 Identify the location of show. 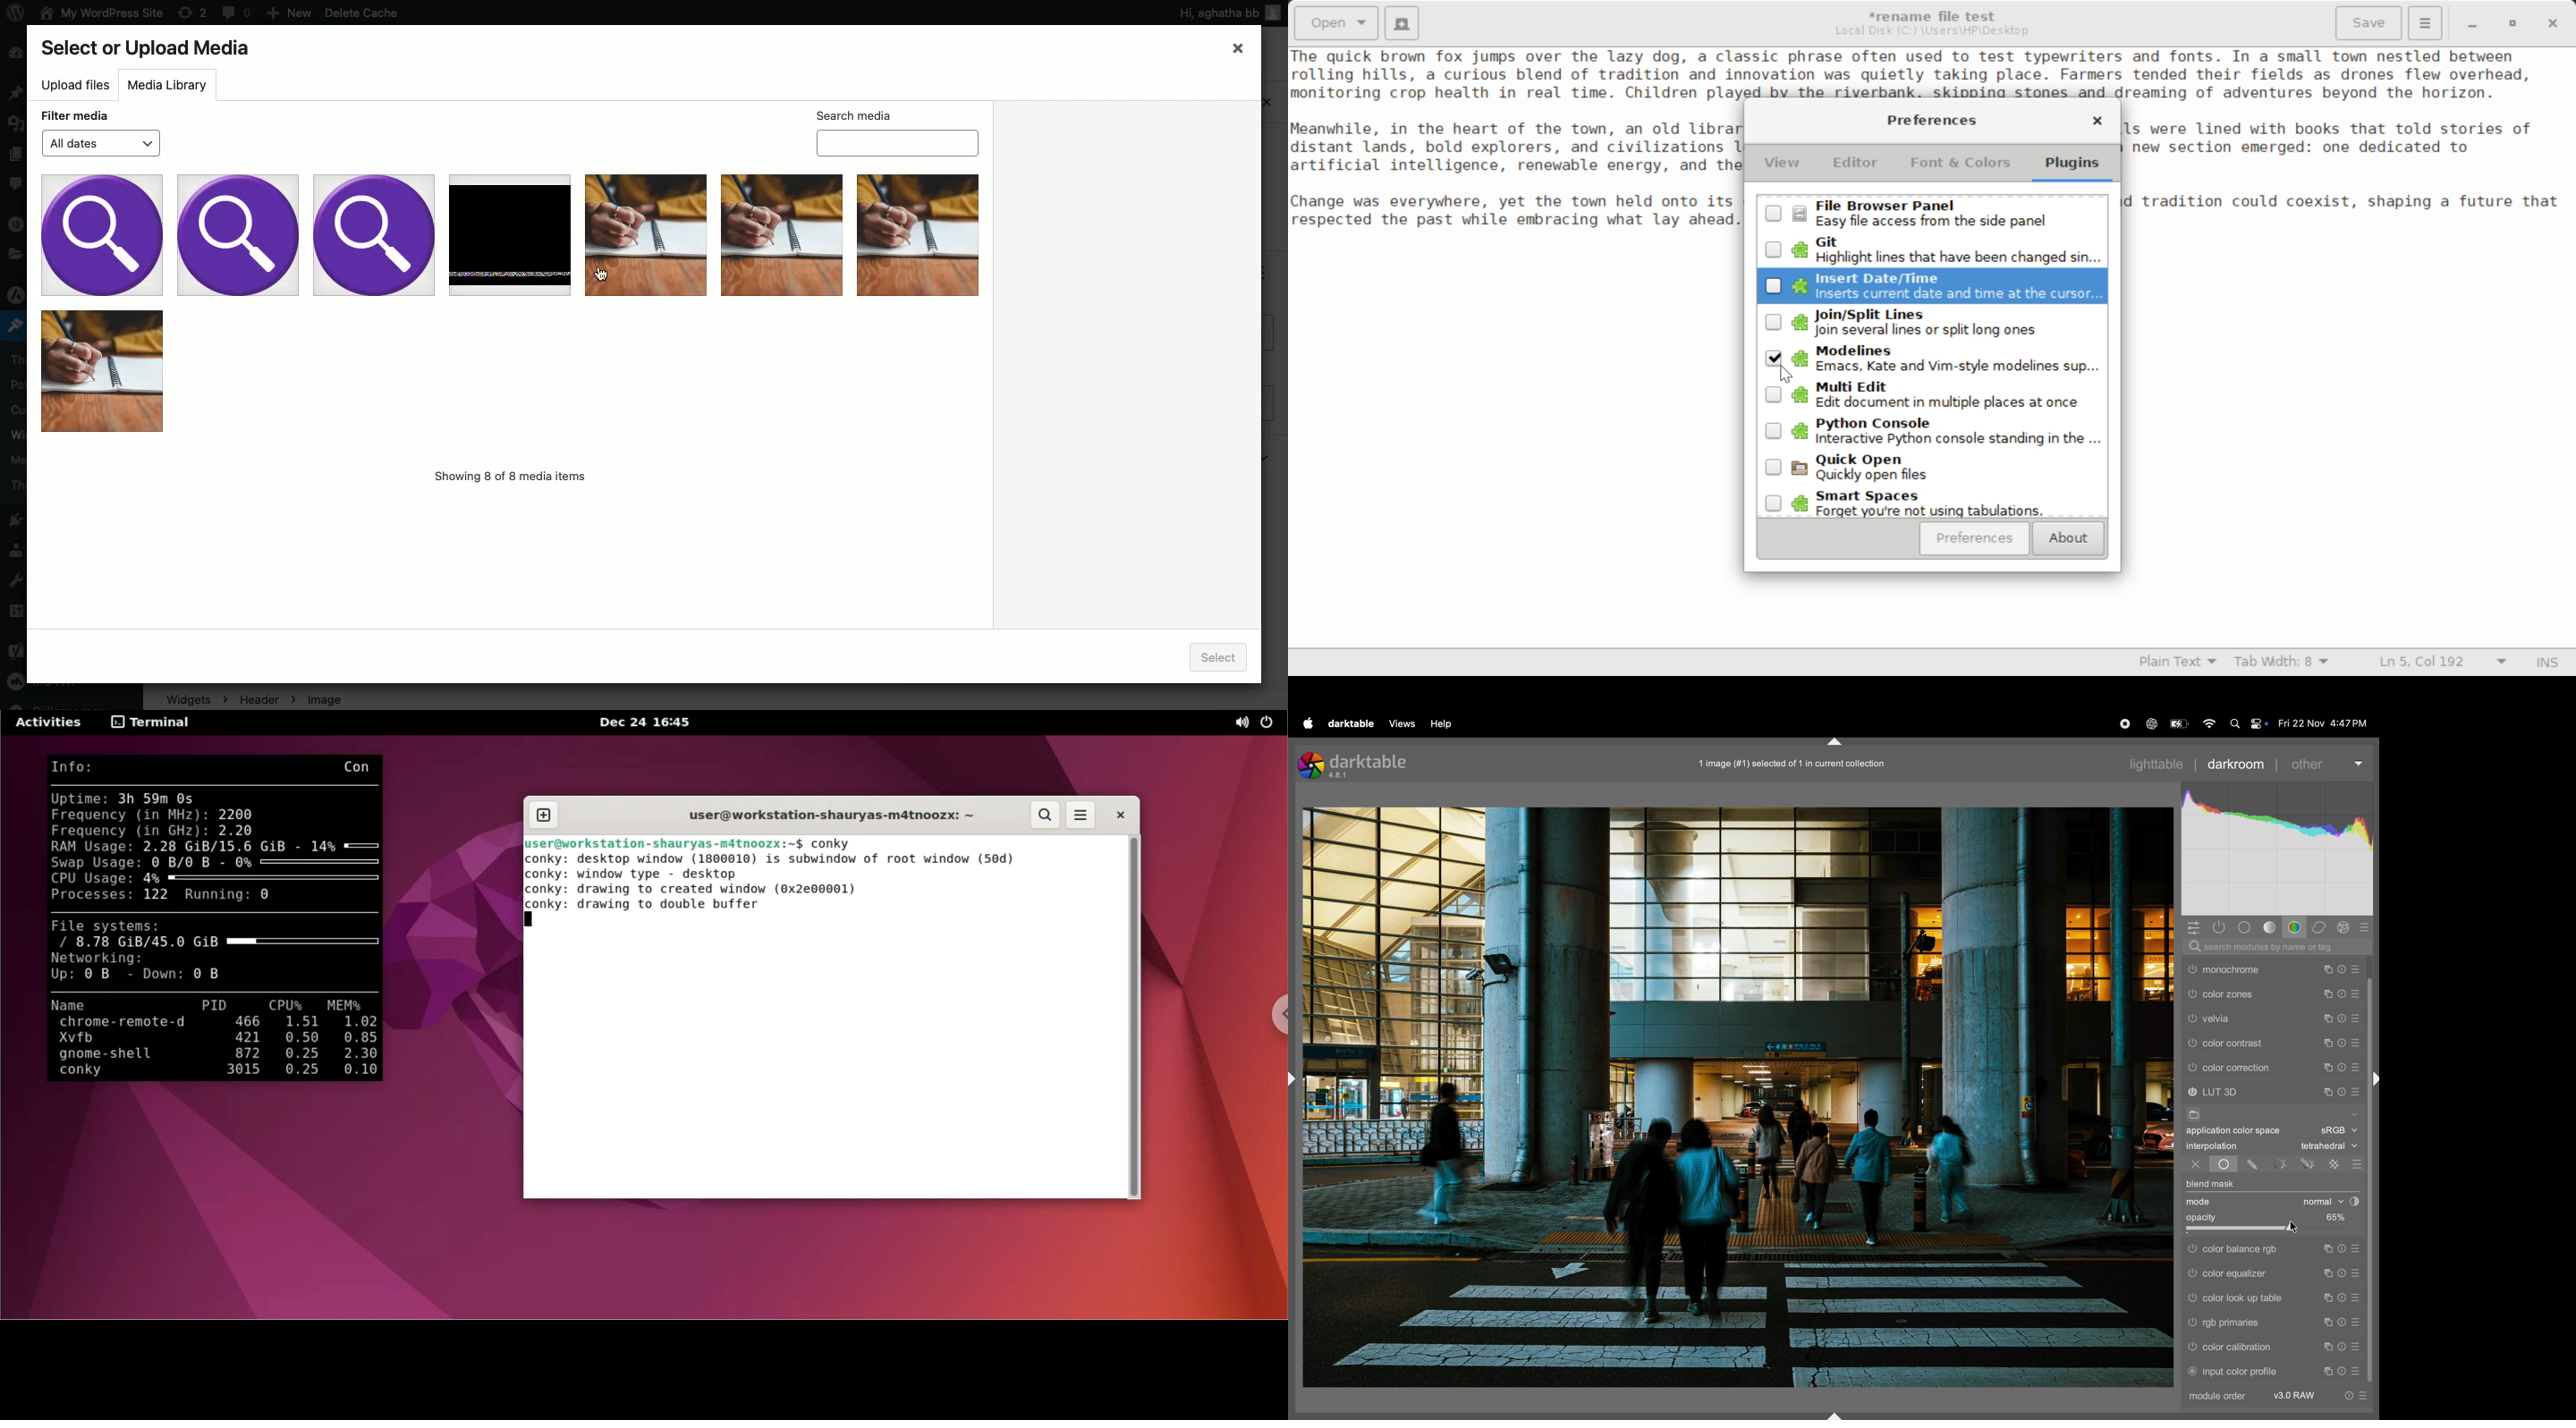
(2356, 1113).